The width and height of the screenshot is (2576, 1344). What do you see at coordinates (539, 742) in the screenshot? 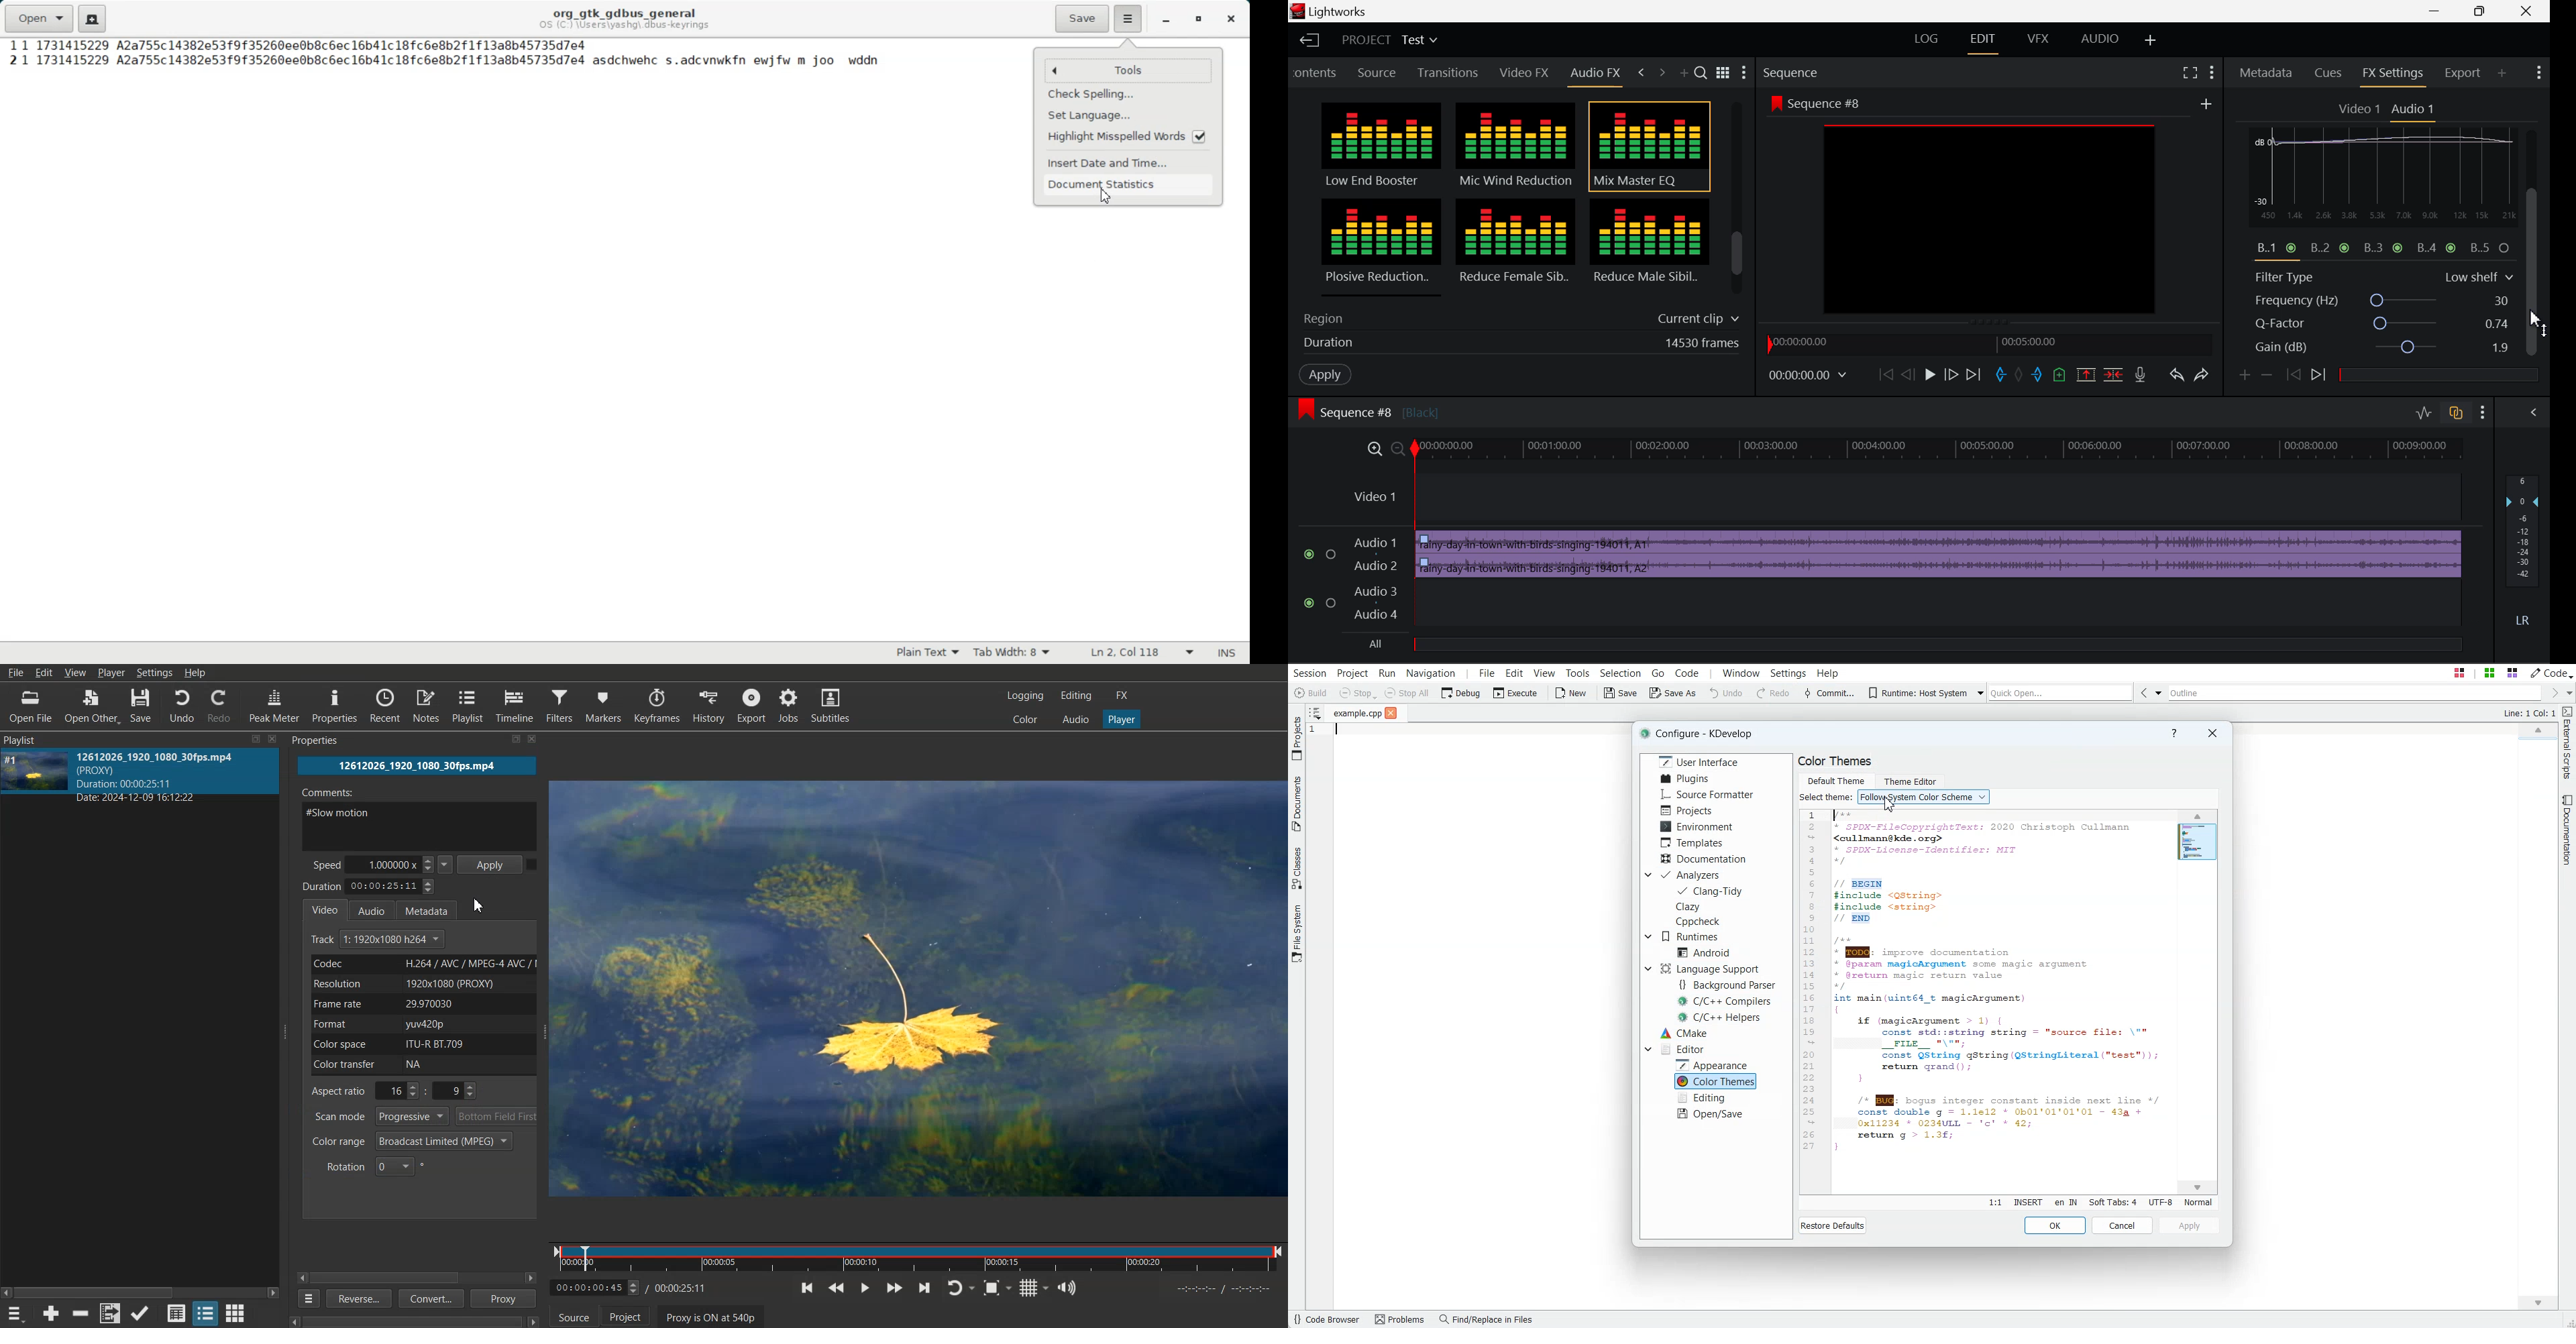
I see `close` at bounding box center [539, 742].